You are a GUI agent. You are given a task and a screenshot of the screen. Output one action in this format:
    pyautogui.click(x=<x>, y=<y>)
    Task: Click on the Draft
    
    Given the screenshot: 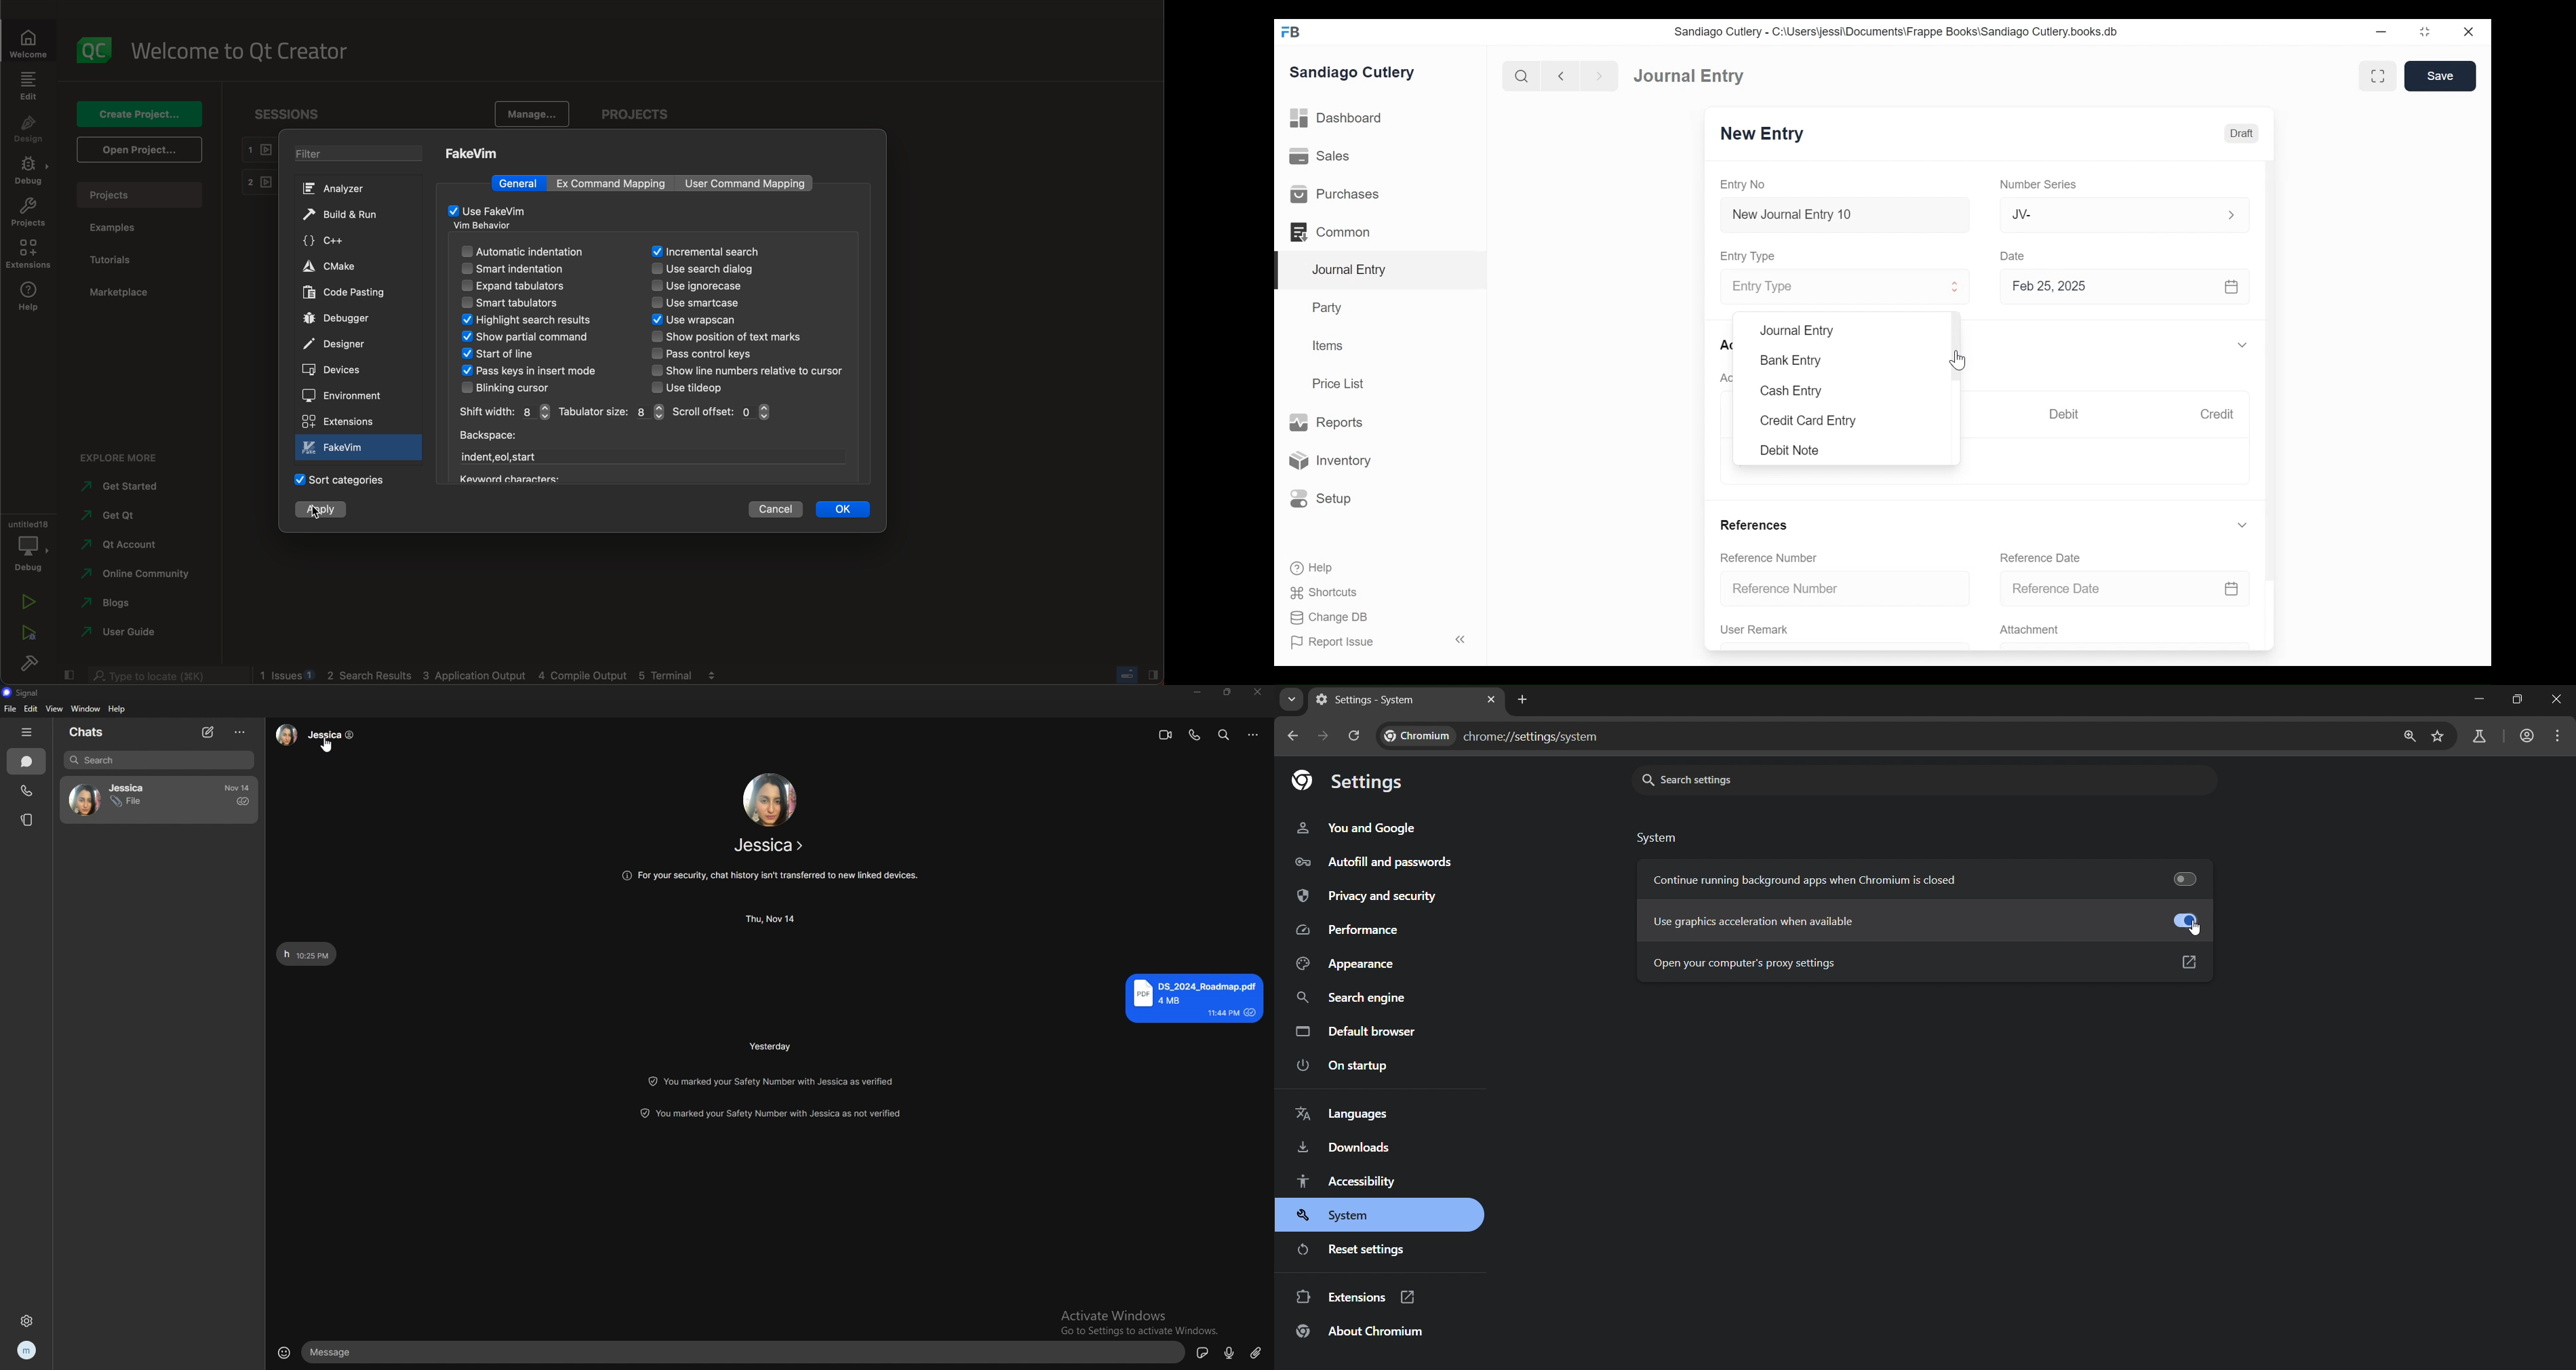 What is the action you would take?
    pyautogui.click(x=2242, y=134)
    